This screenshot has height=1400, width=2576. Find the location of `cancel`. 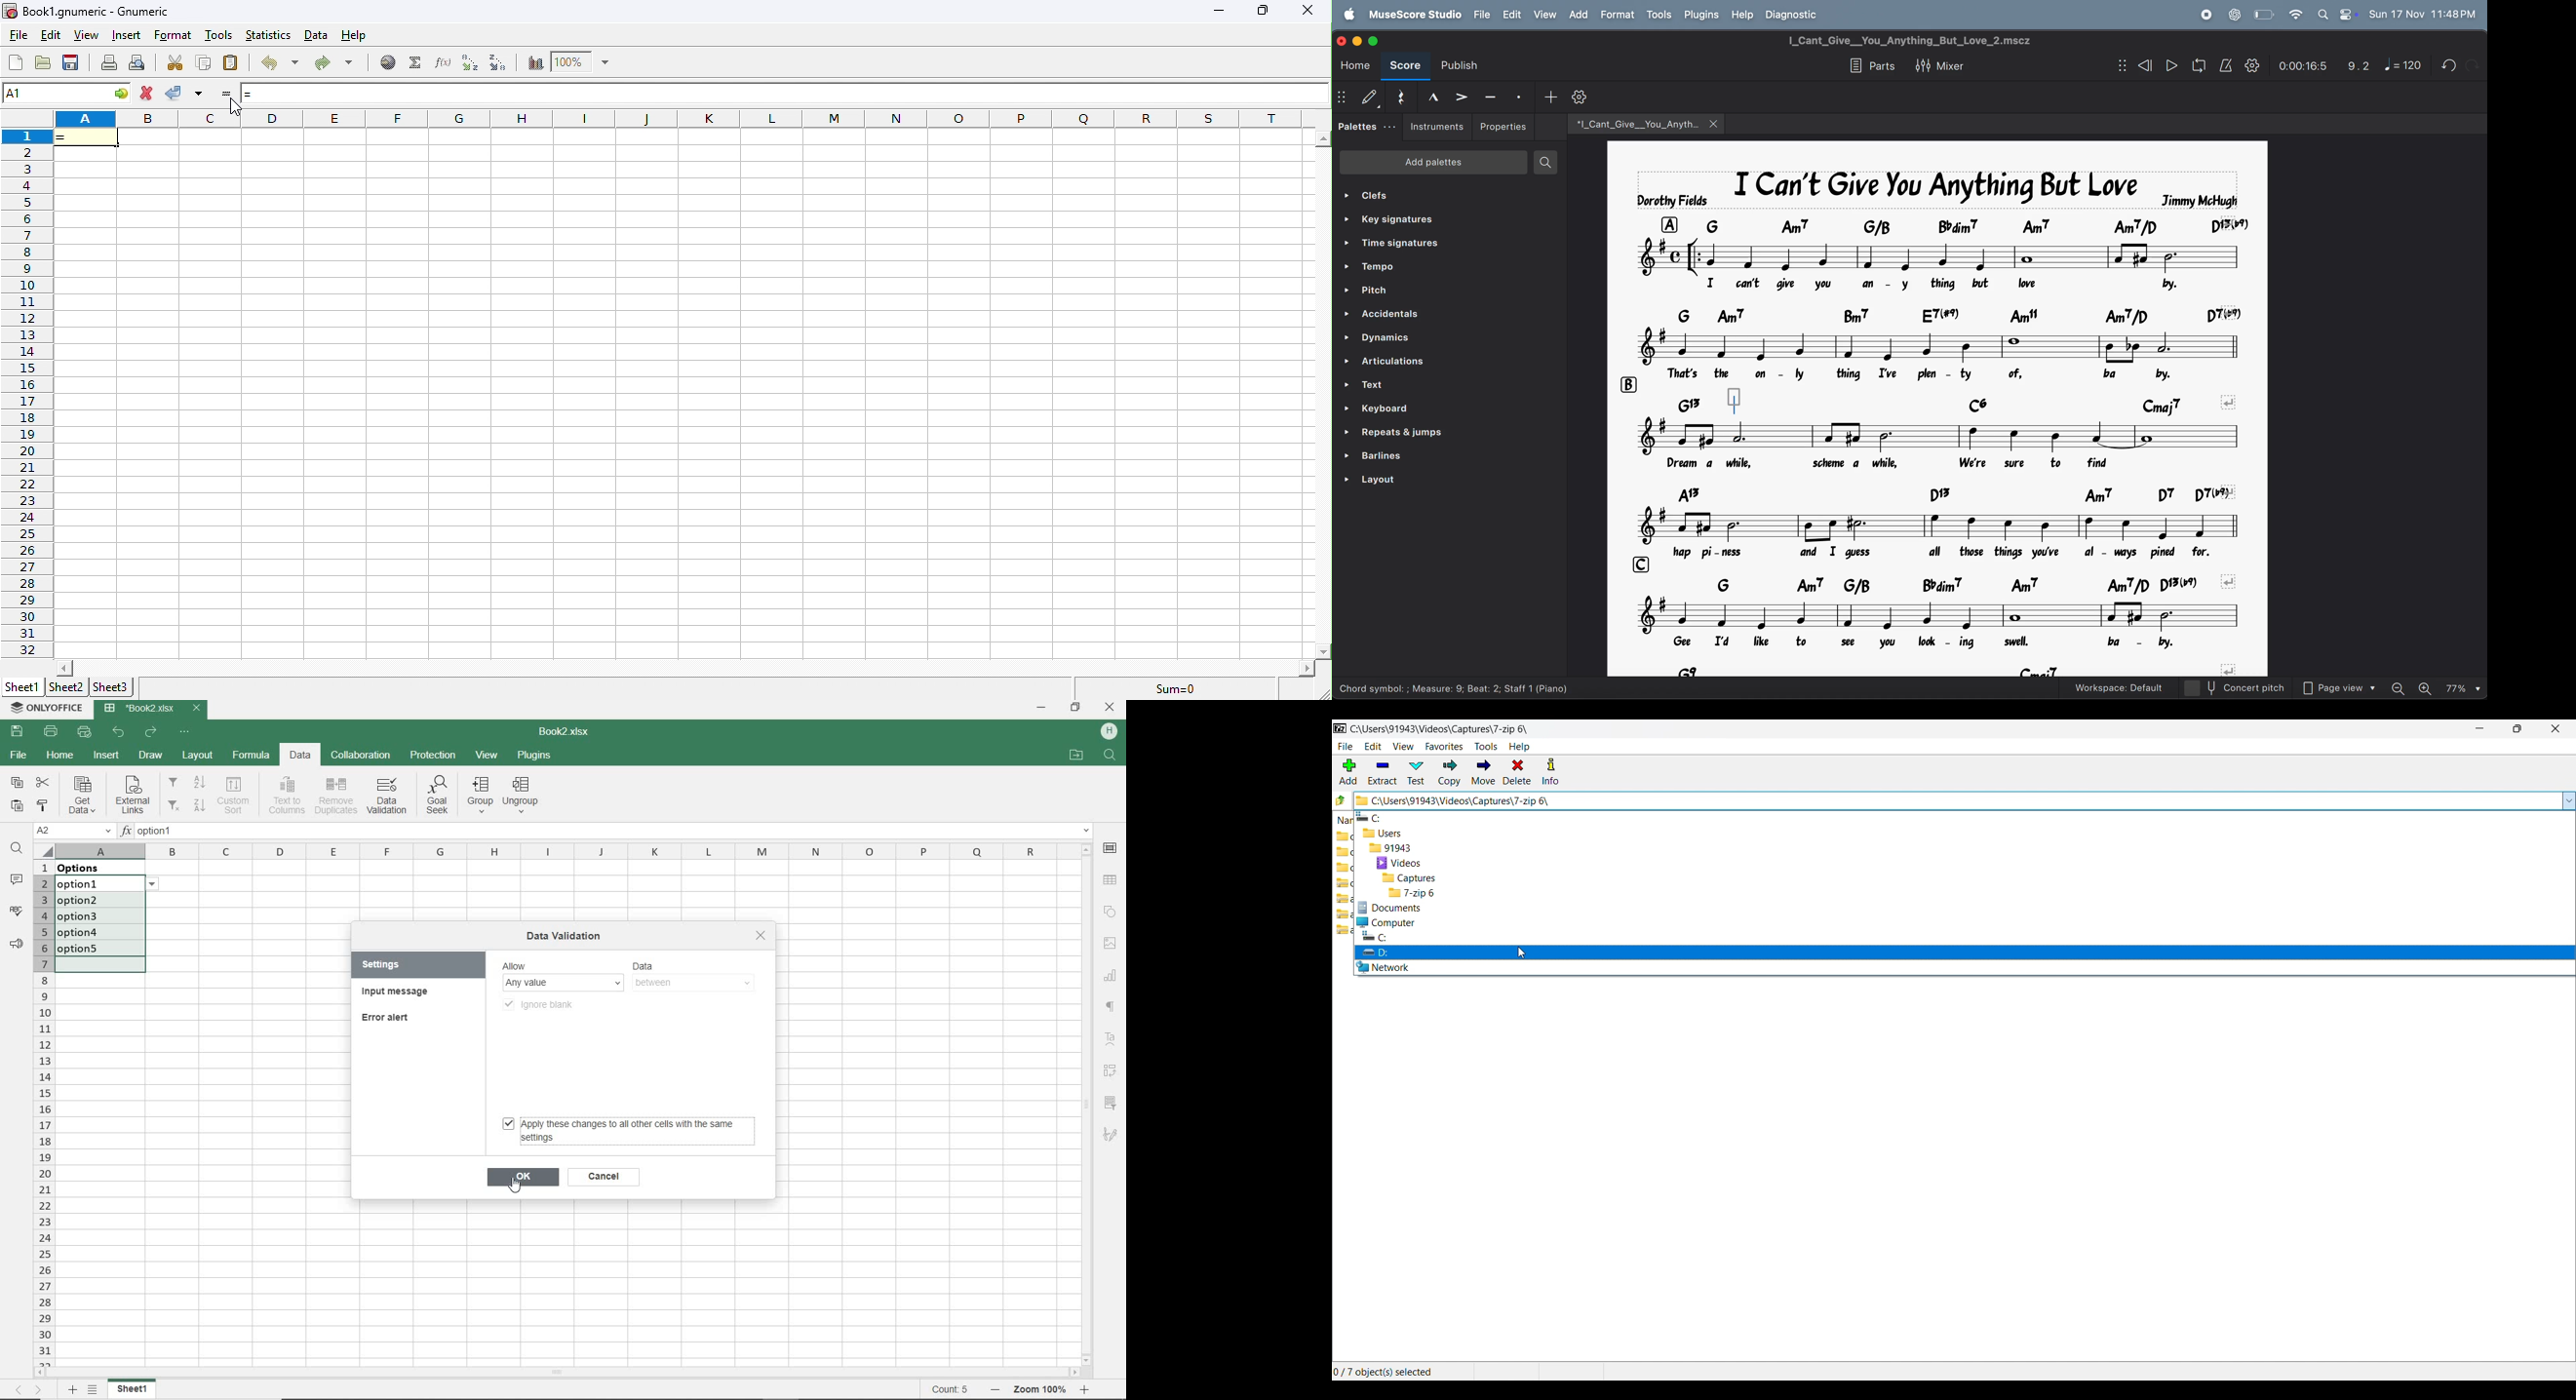

cancel is located at coordinates (603, 1178).